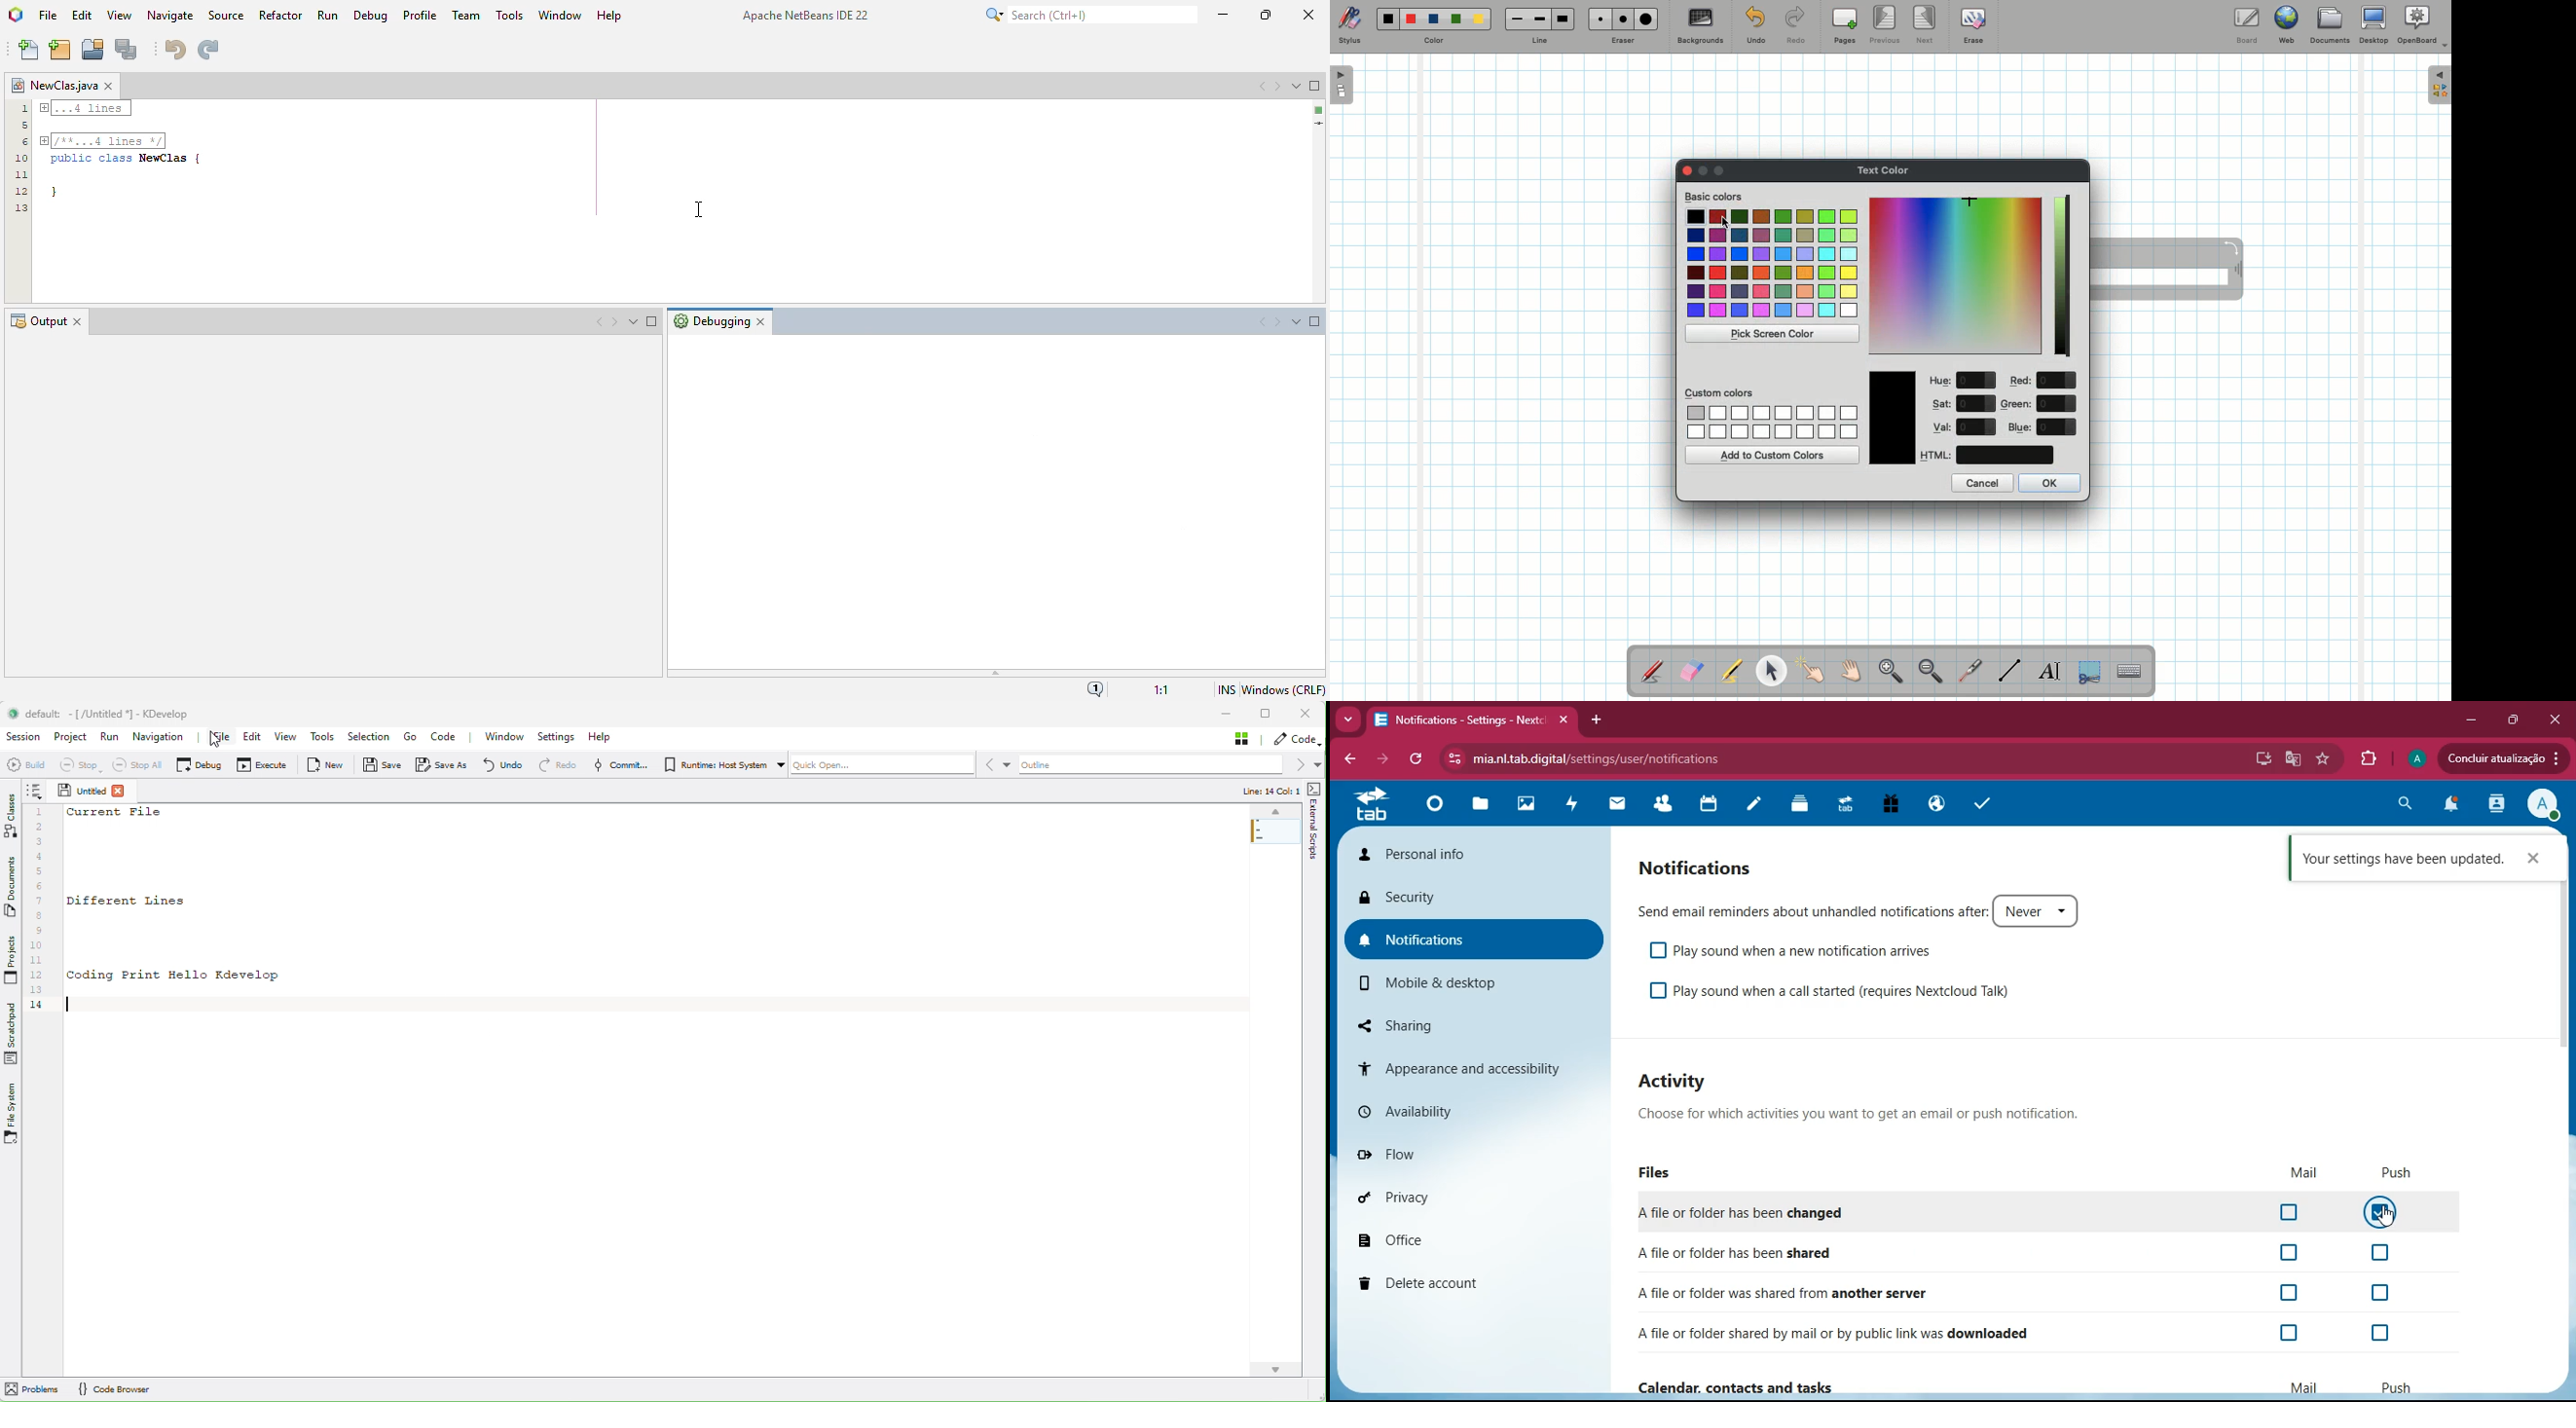 The width and height of the screenshot is (2576, 1428). What do you see at coordinates (1691, 672) in the screenshot?
I see `Eraser` at bounding box center [1691, 672].